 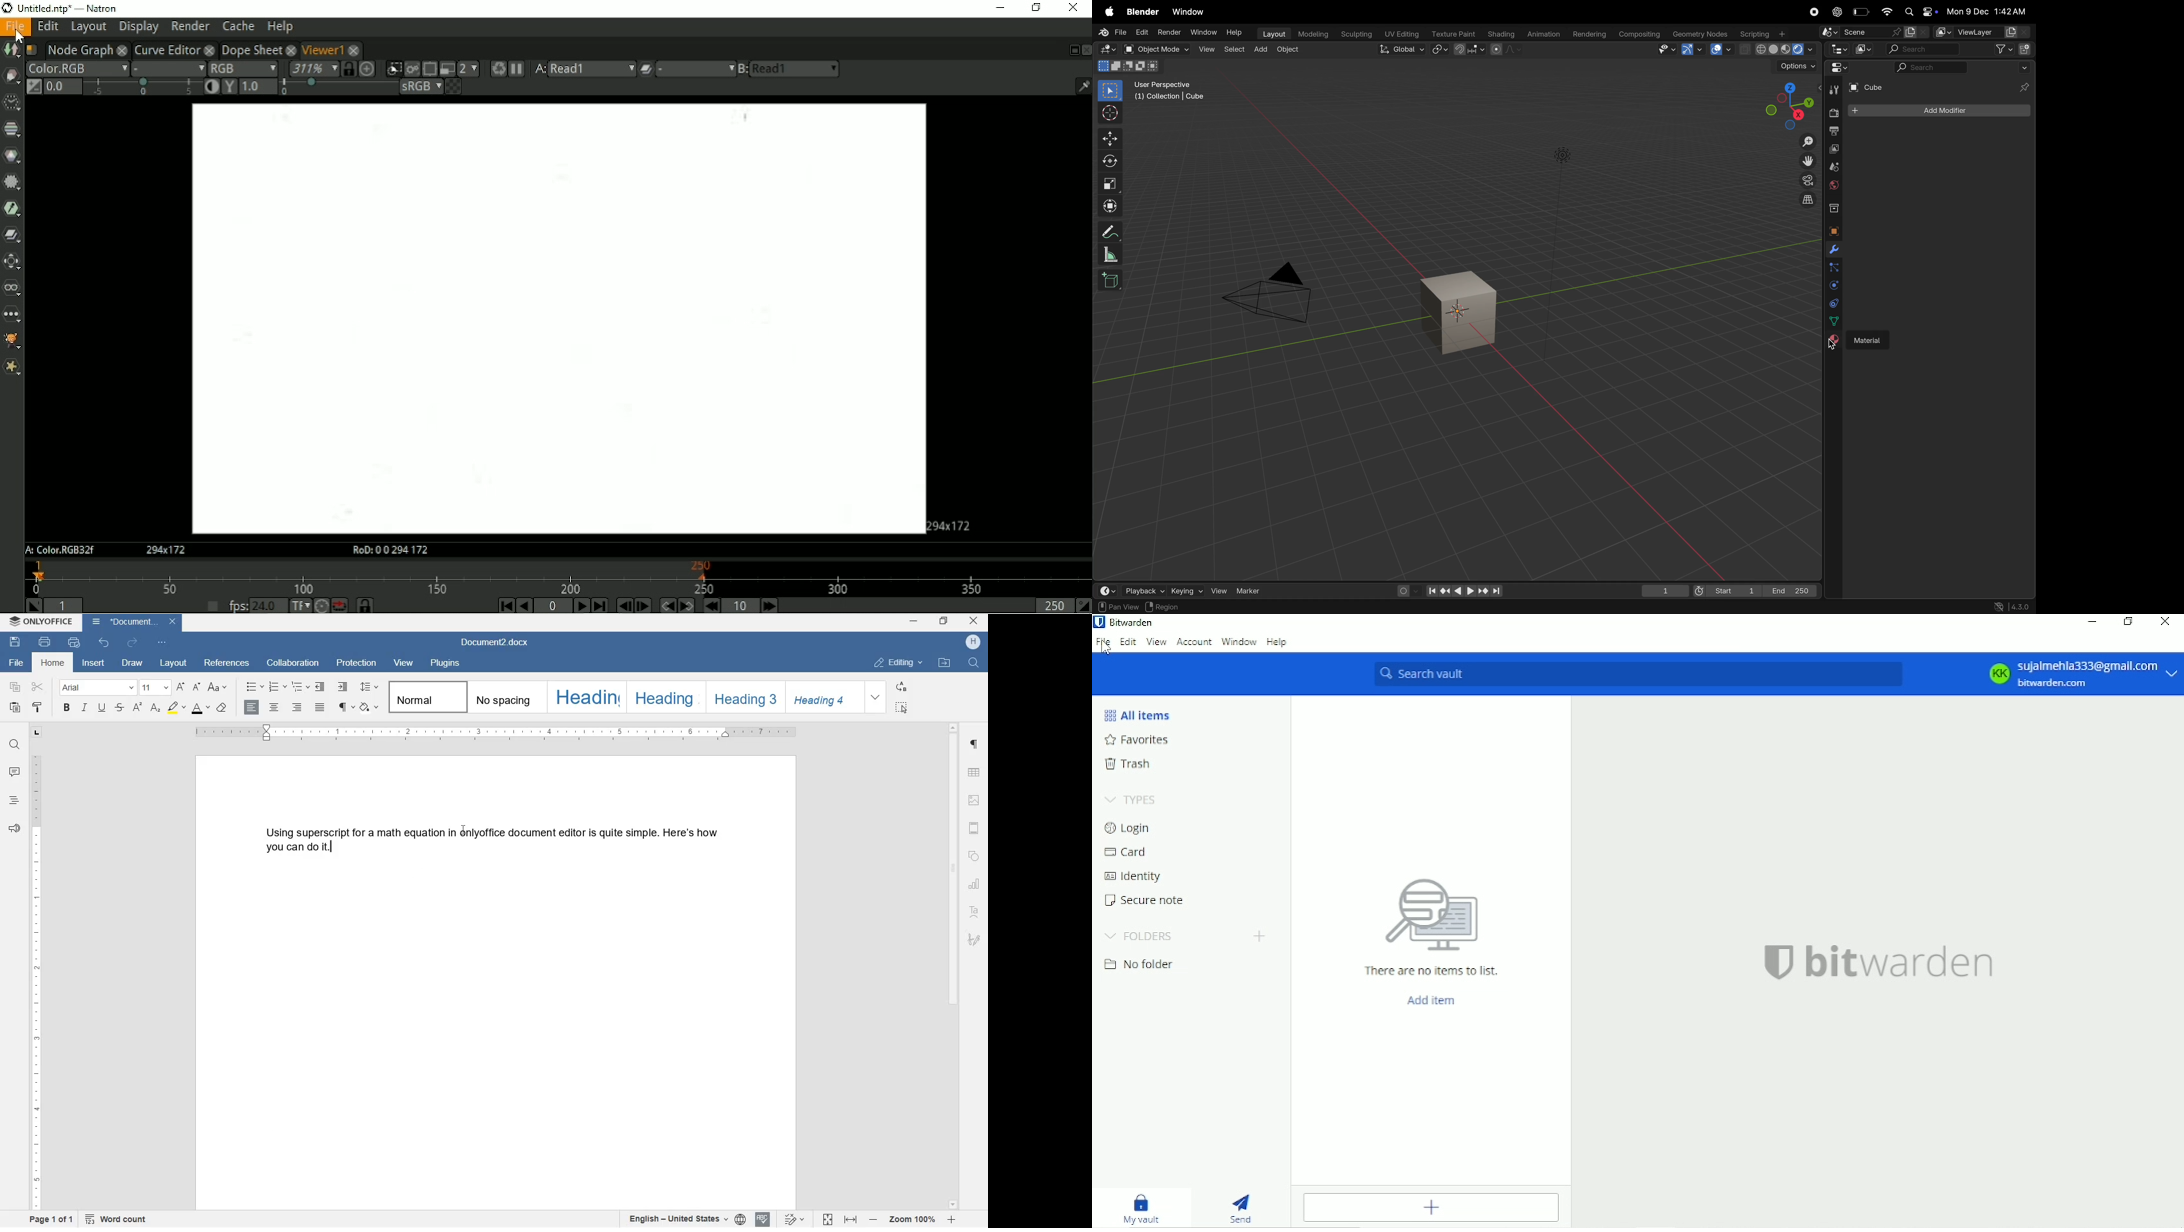 What do you see at coordinates (276, 708) in the screenshot?
I see `align center` at bounding box center [276, 708].